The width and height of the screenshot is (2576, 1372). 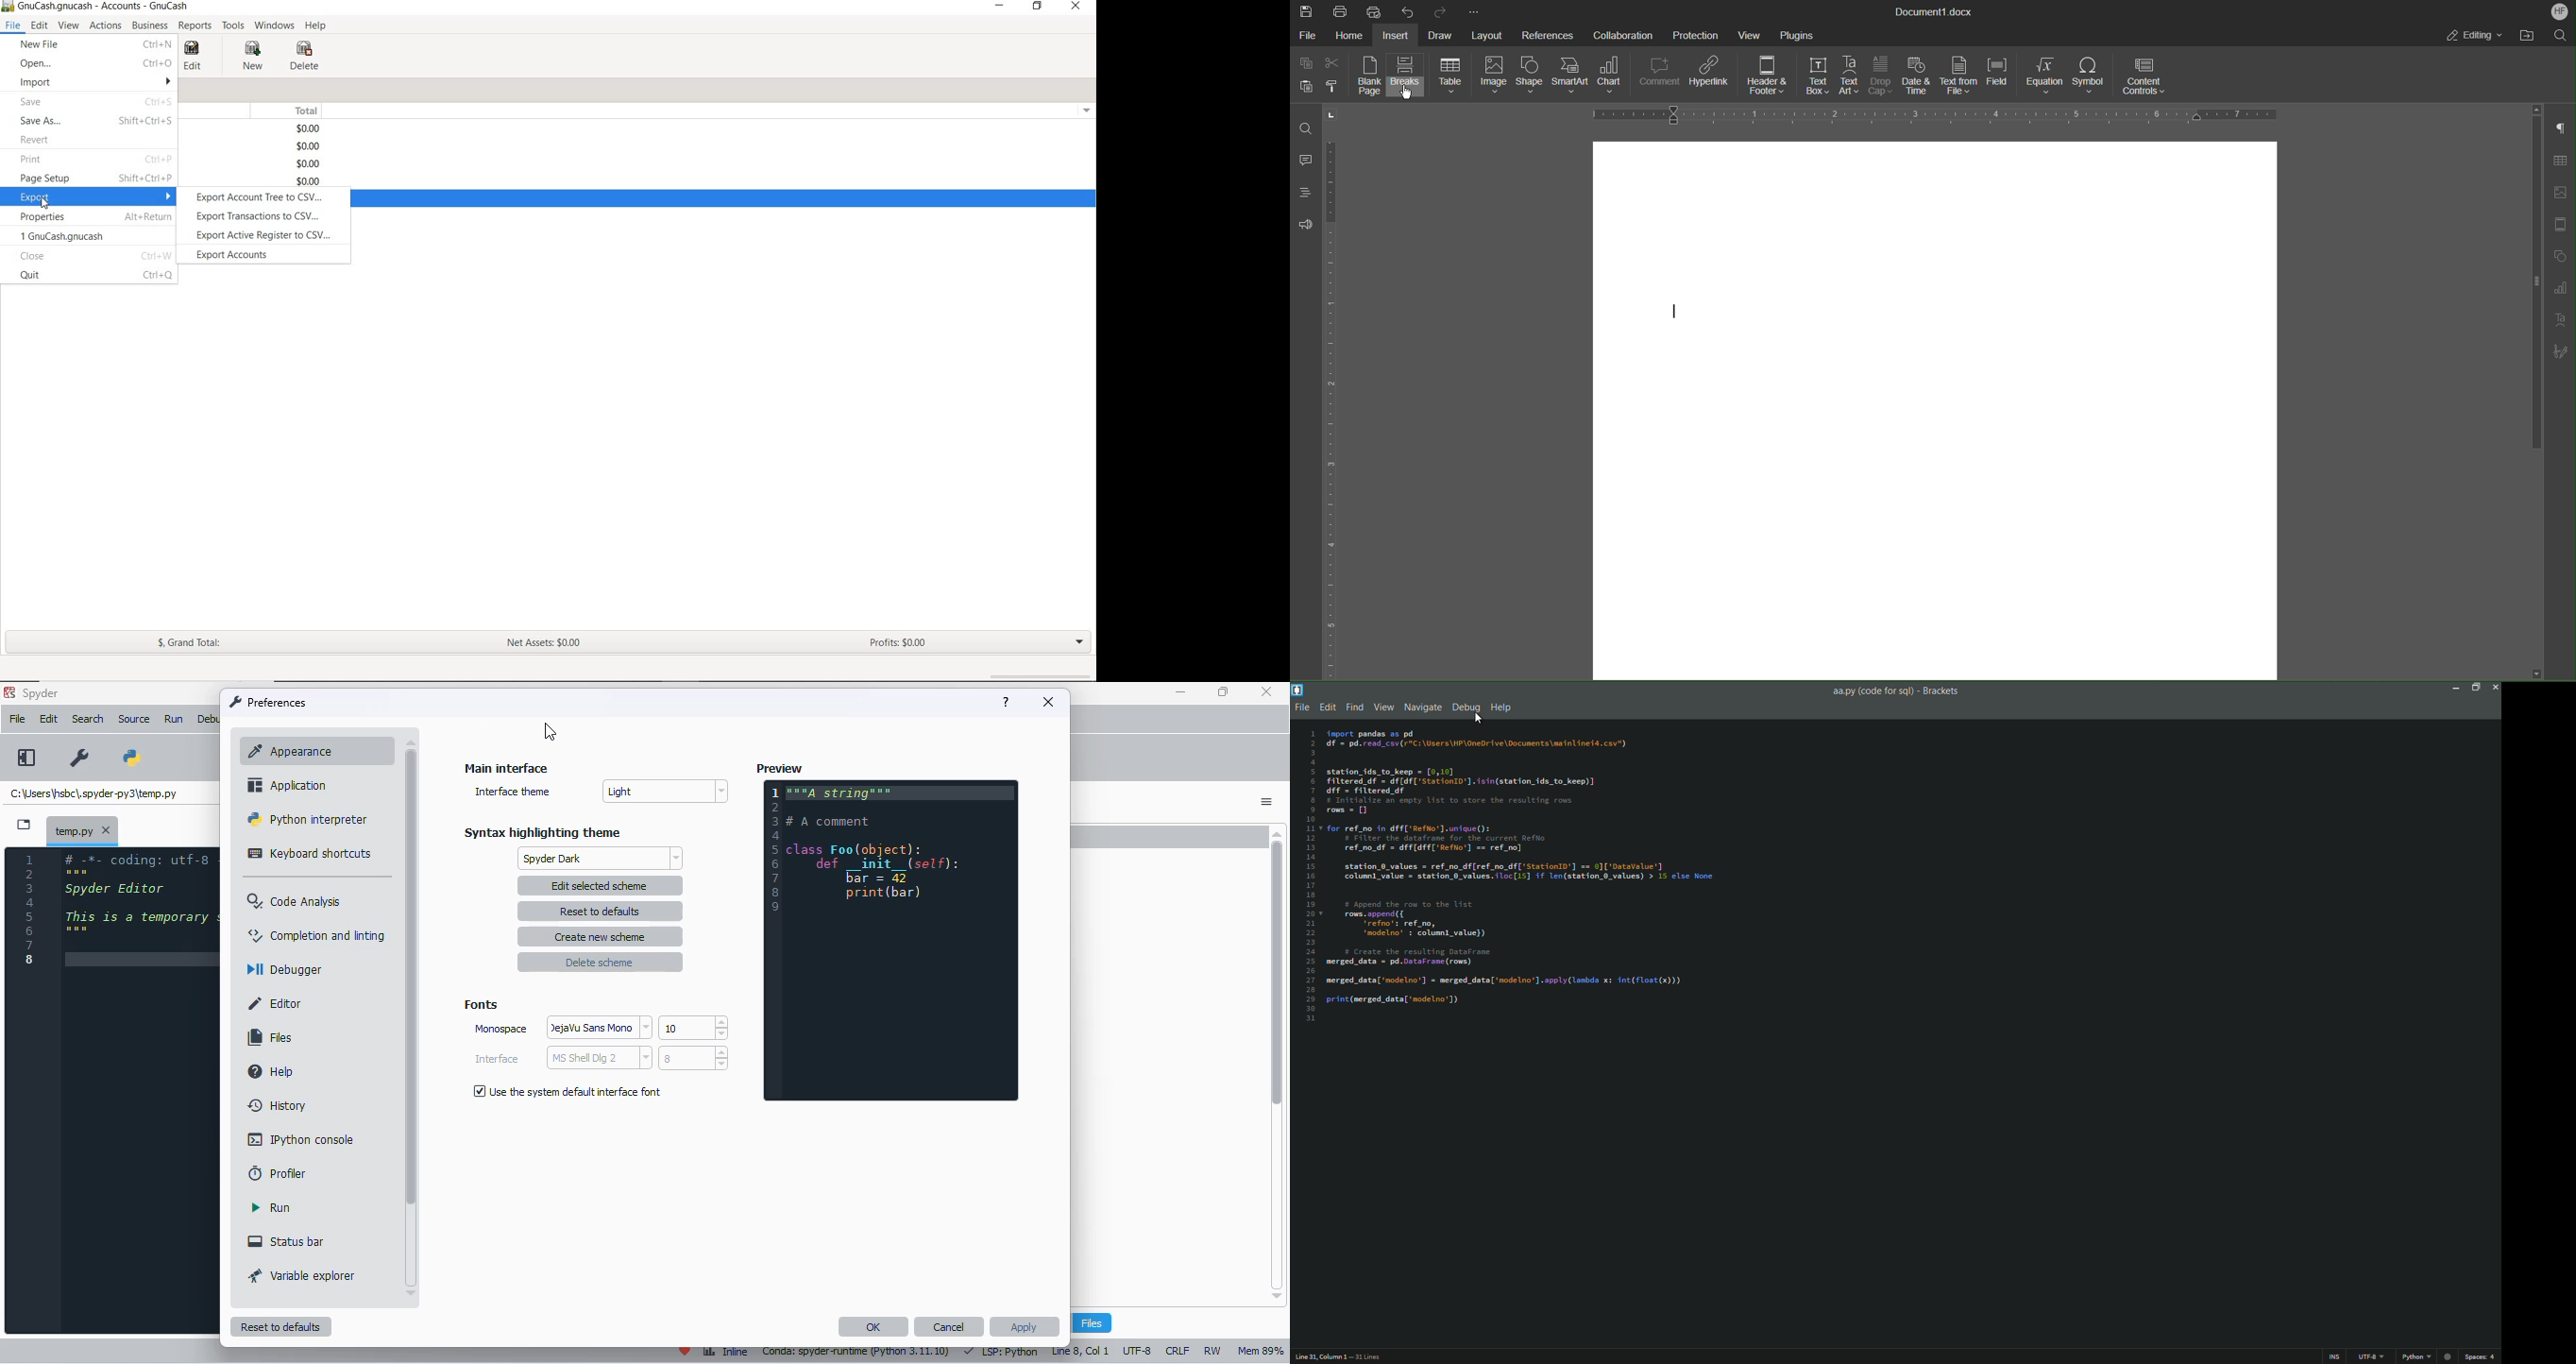 What do you see at coordinates (497, 1059) in the screenshot?
I see `interface` at bounding box center [497, 1059].